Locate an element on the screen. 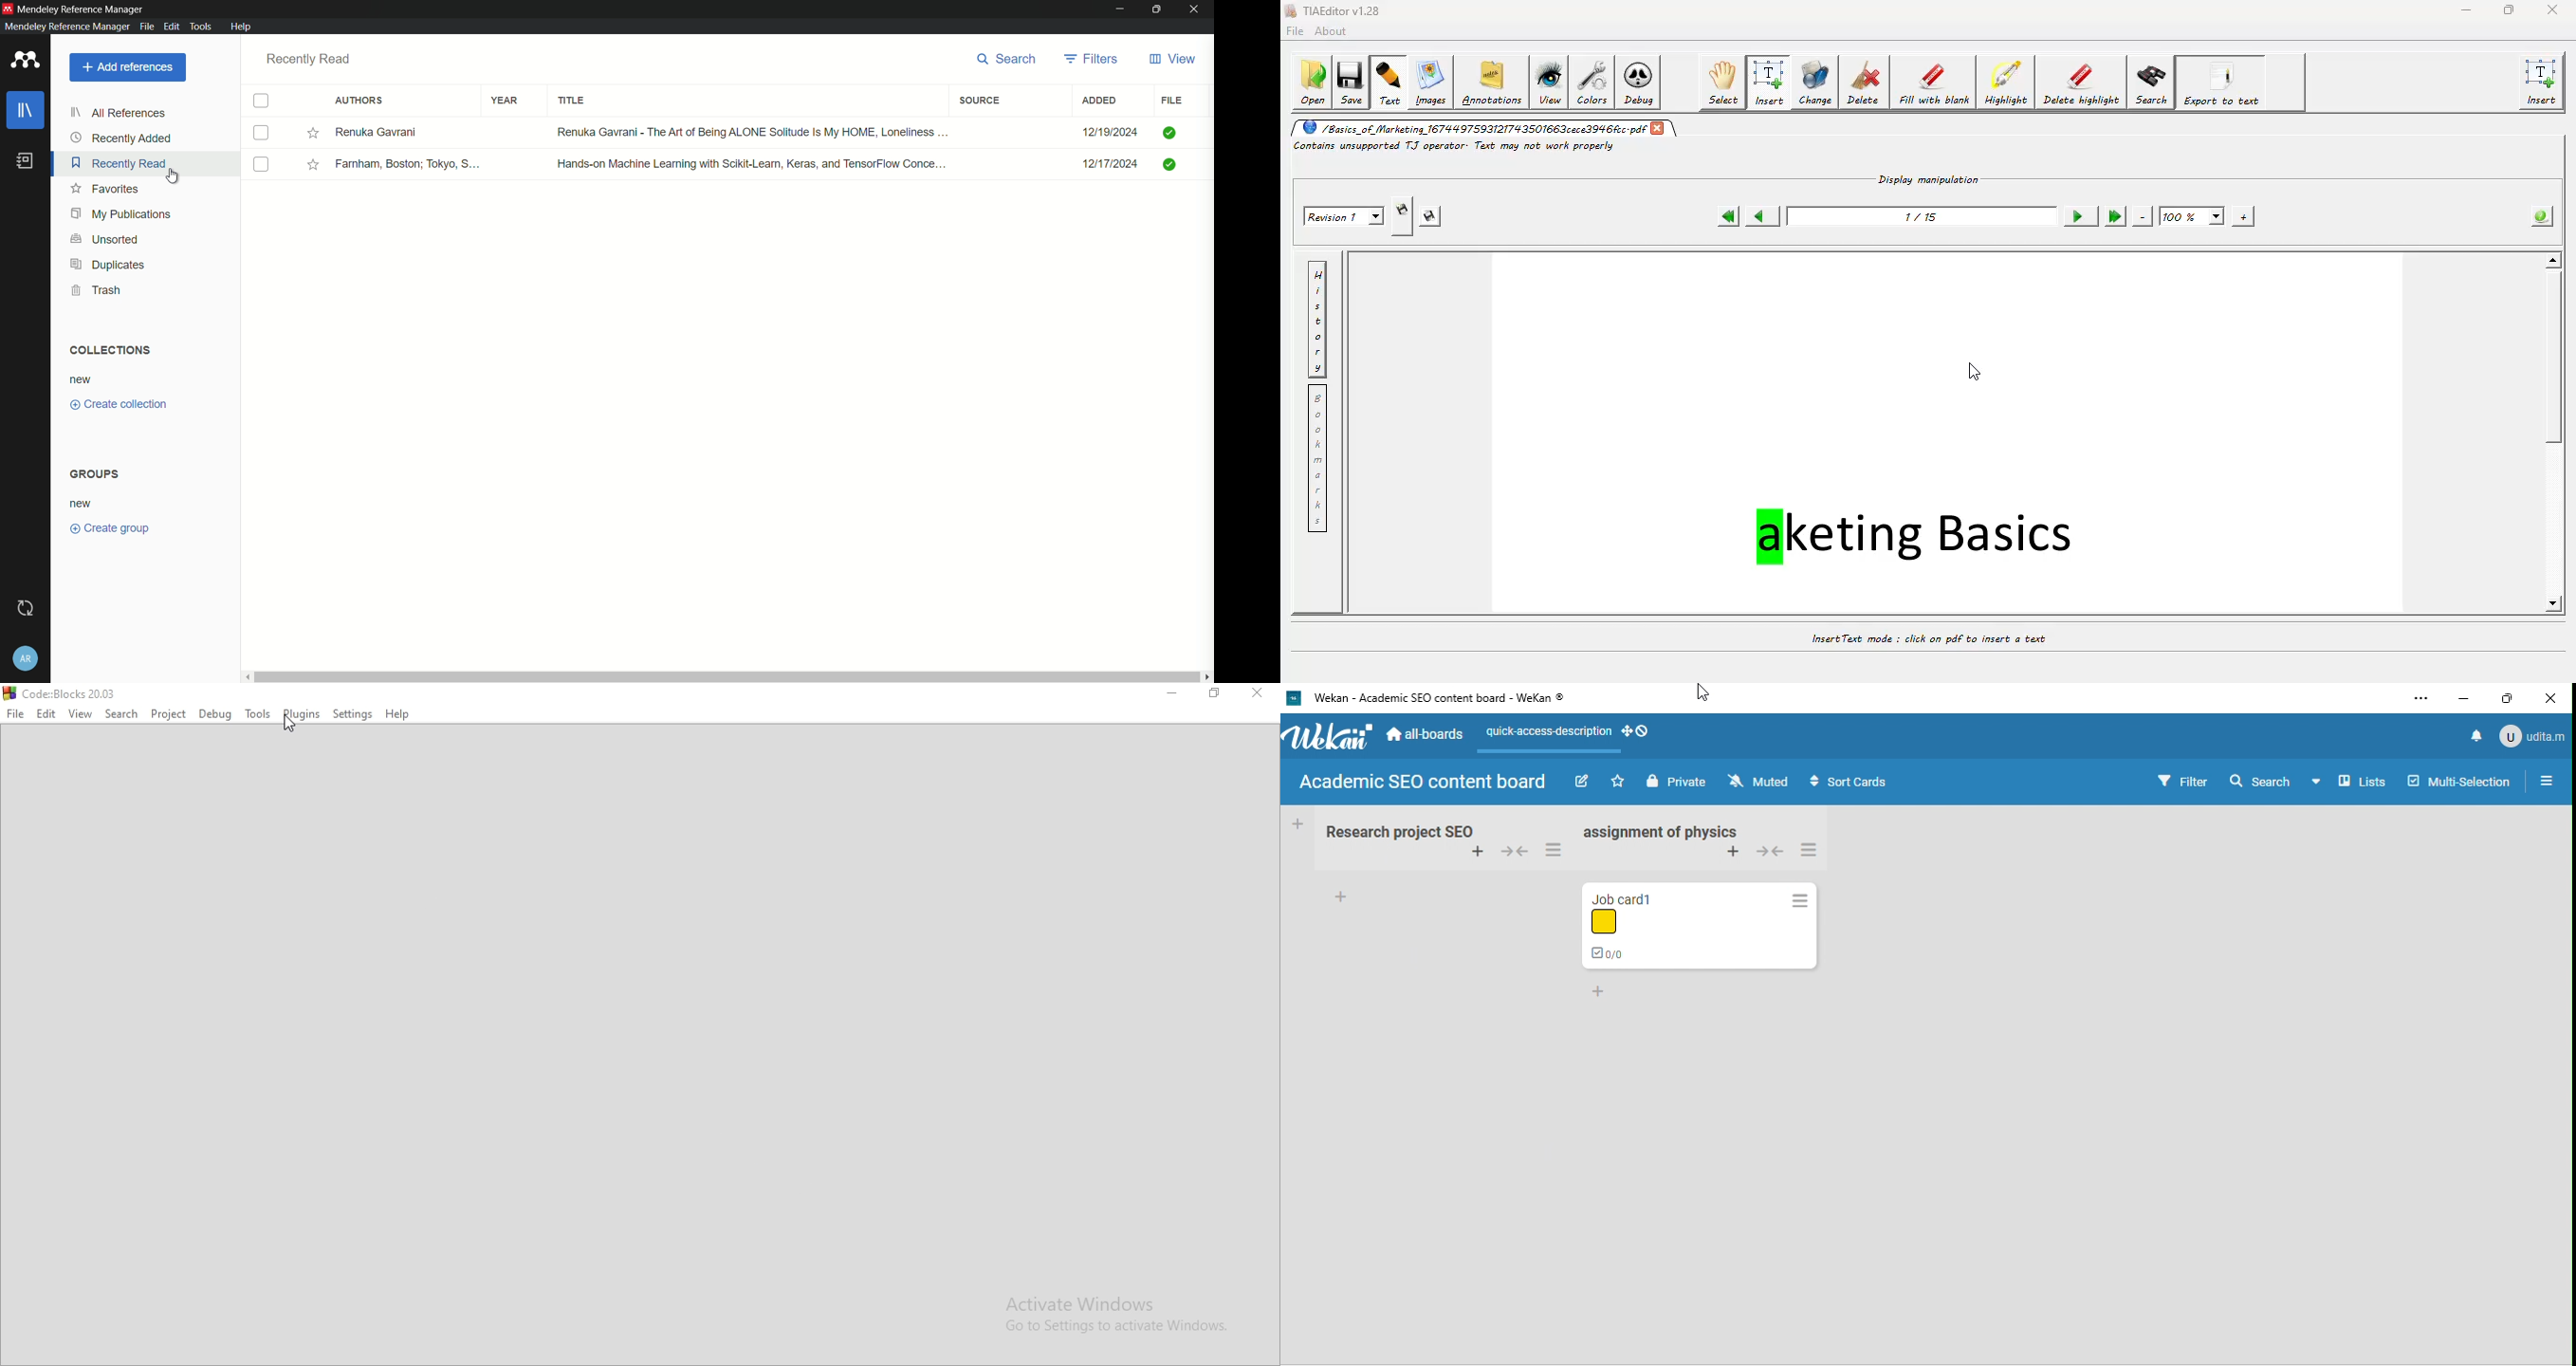 This screenshot has height=1372, width=2576. list name is located at coordinates (1397, 832).